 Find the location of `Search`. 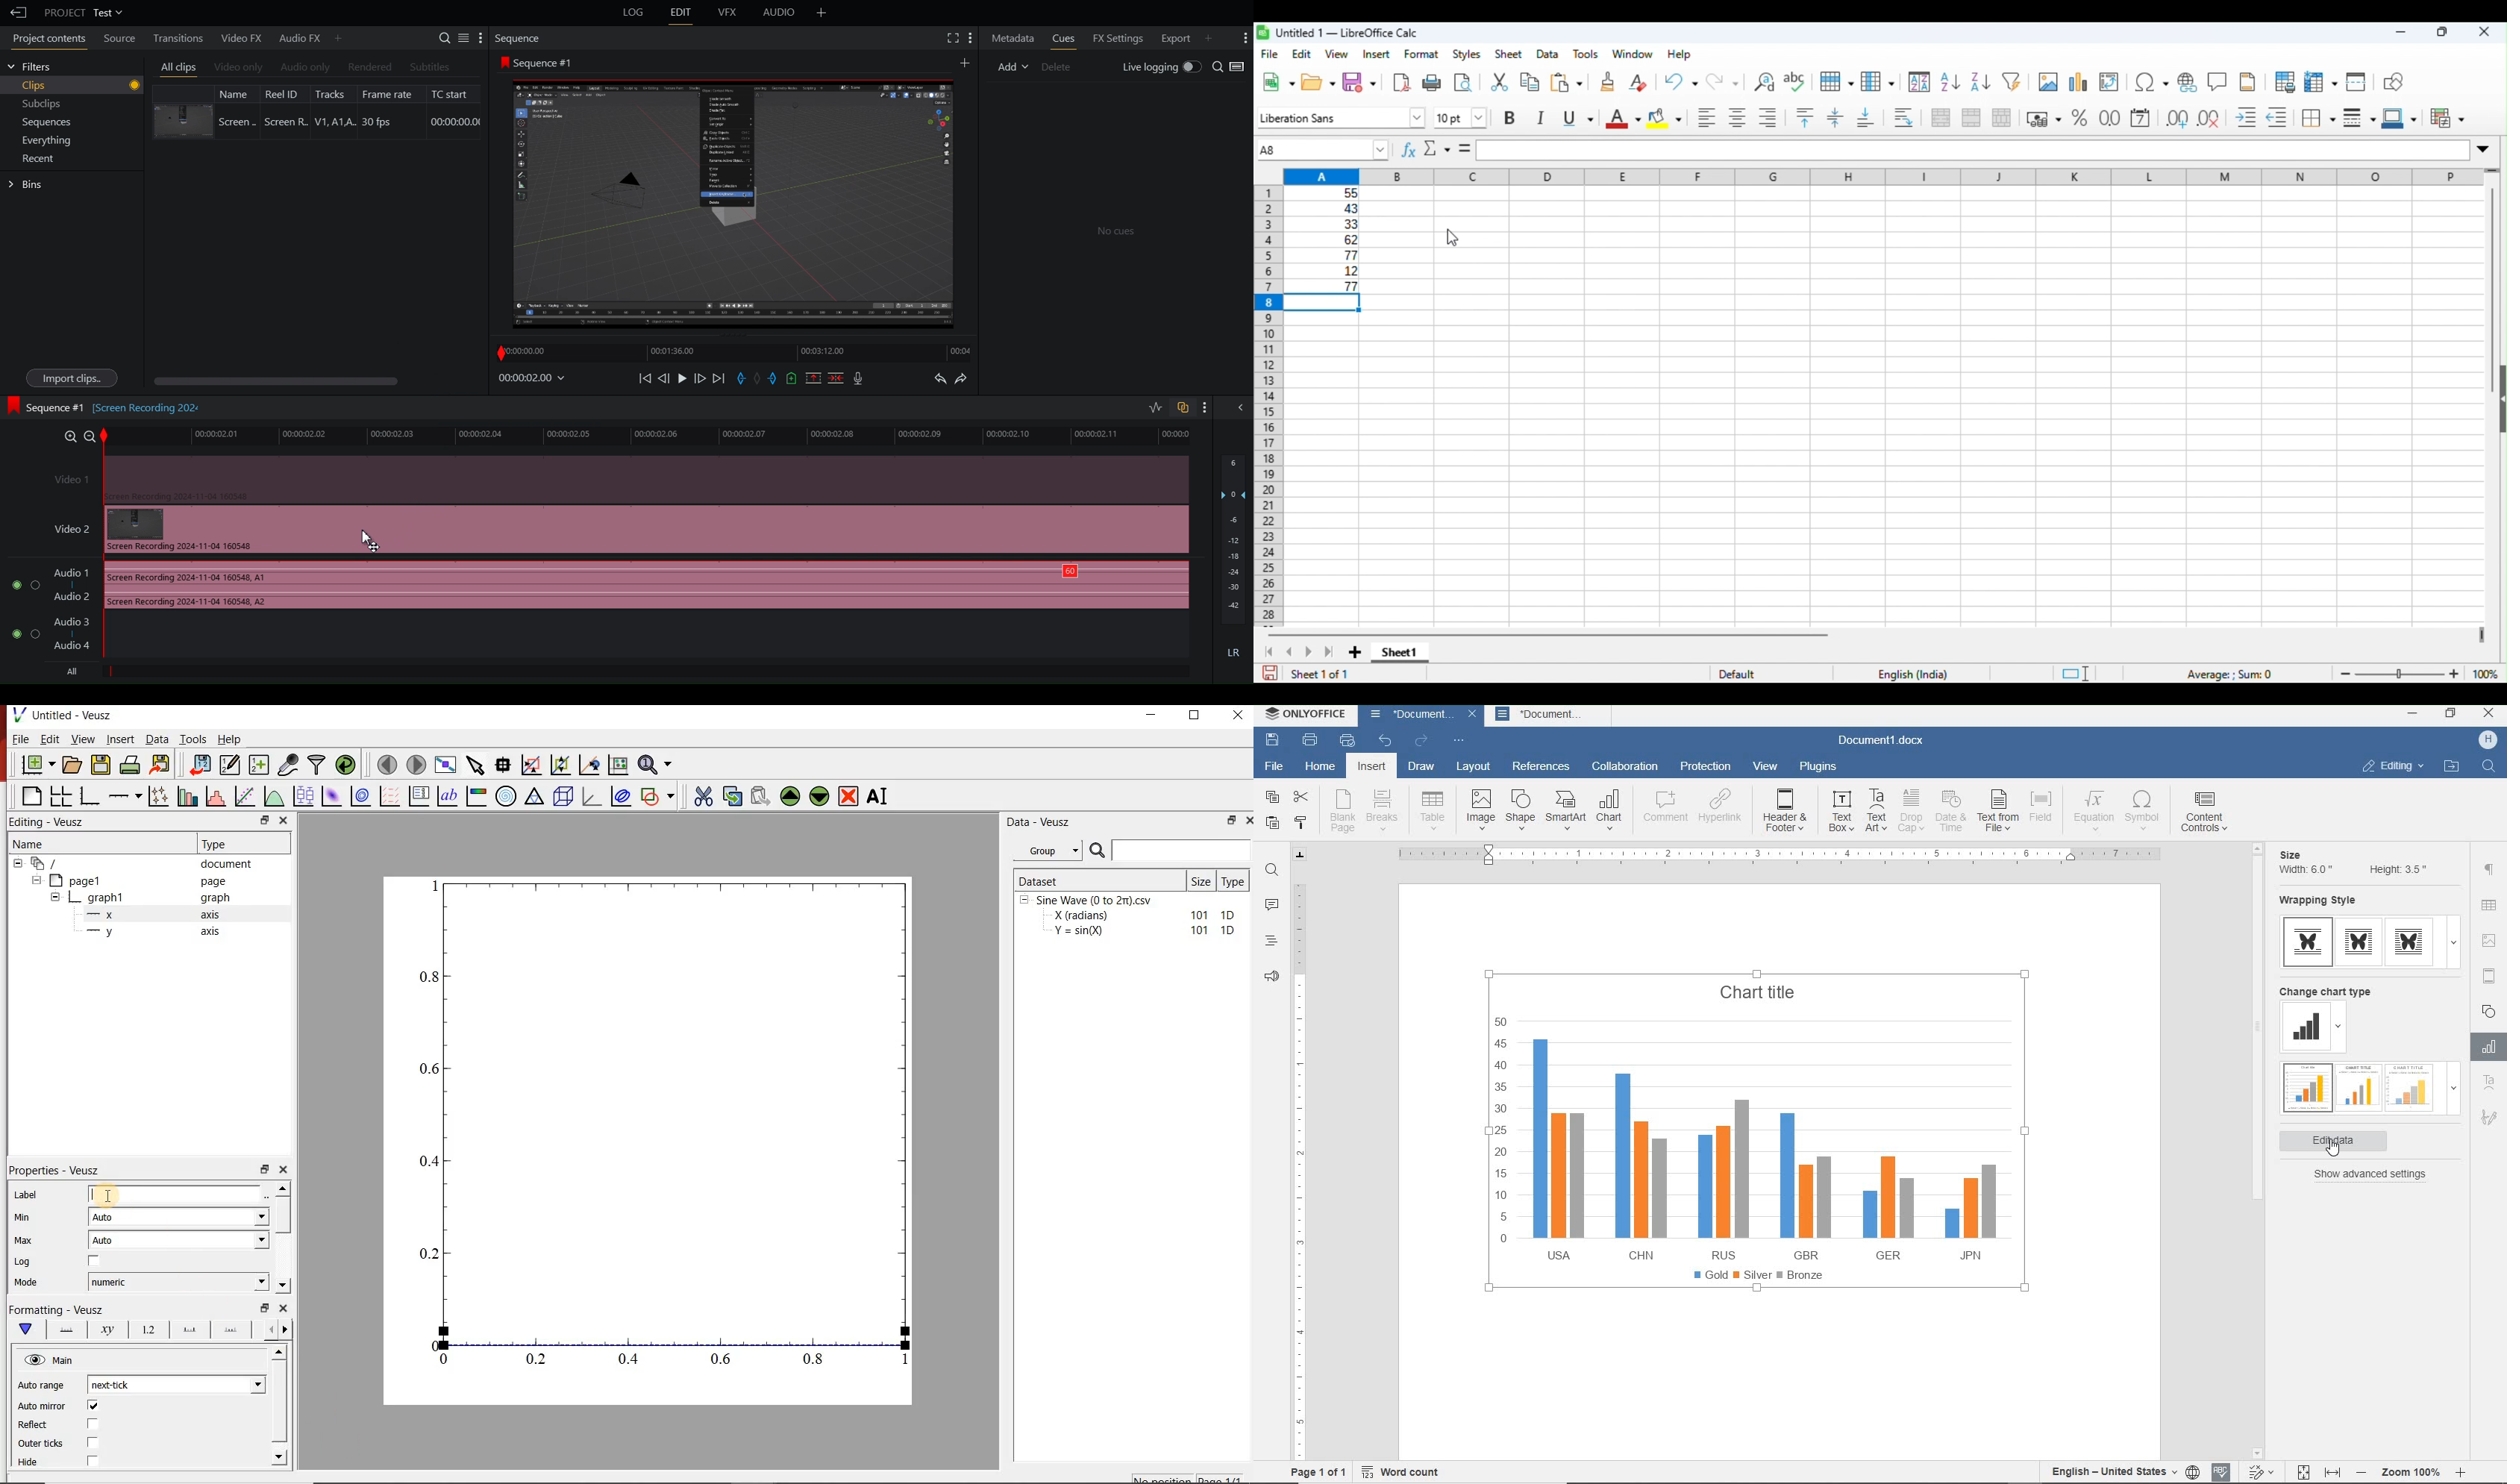

Search is located at coordinates (1171, 851).